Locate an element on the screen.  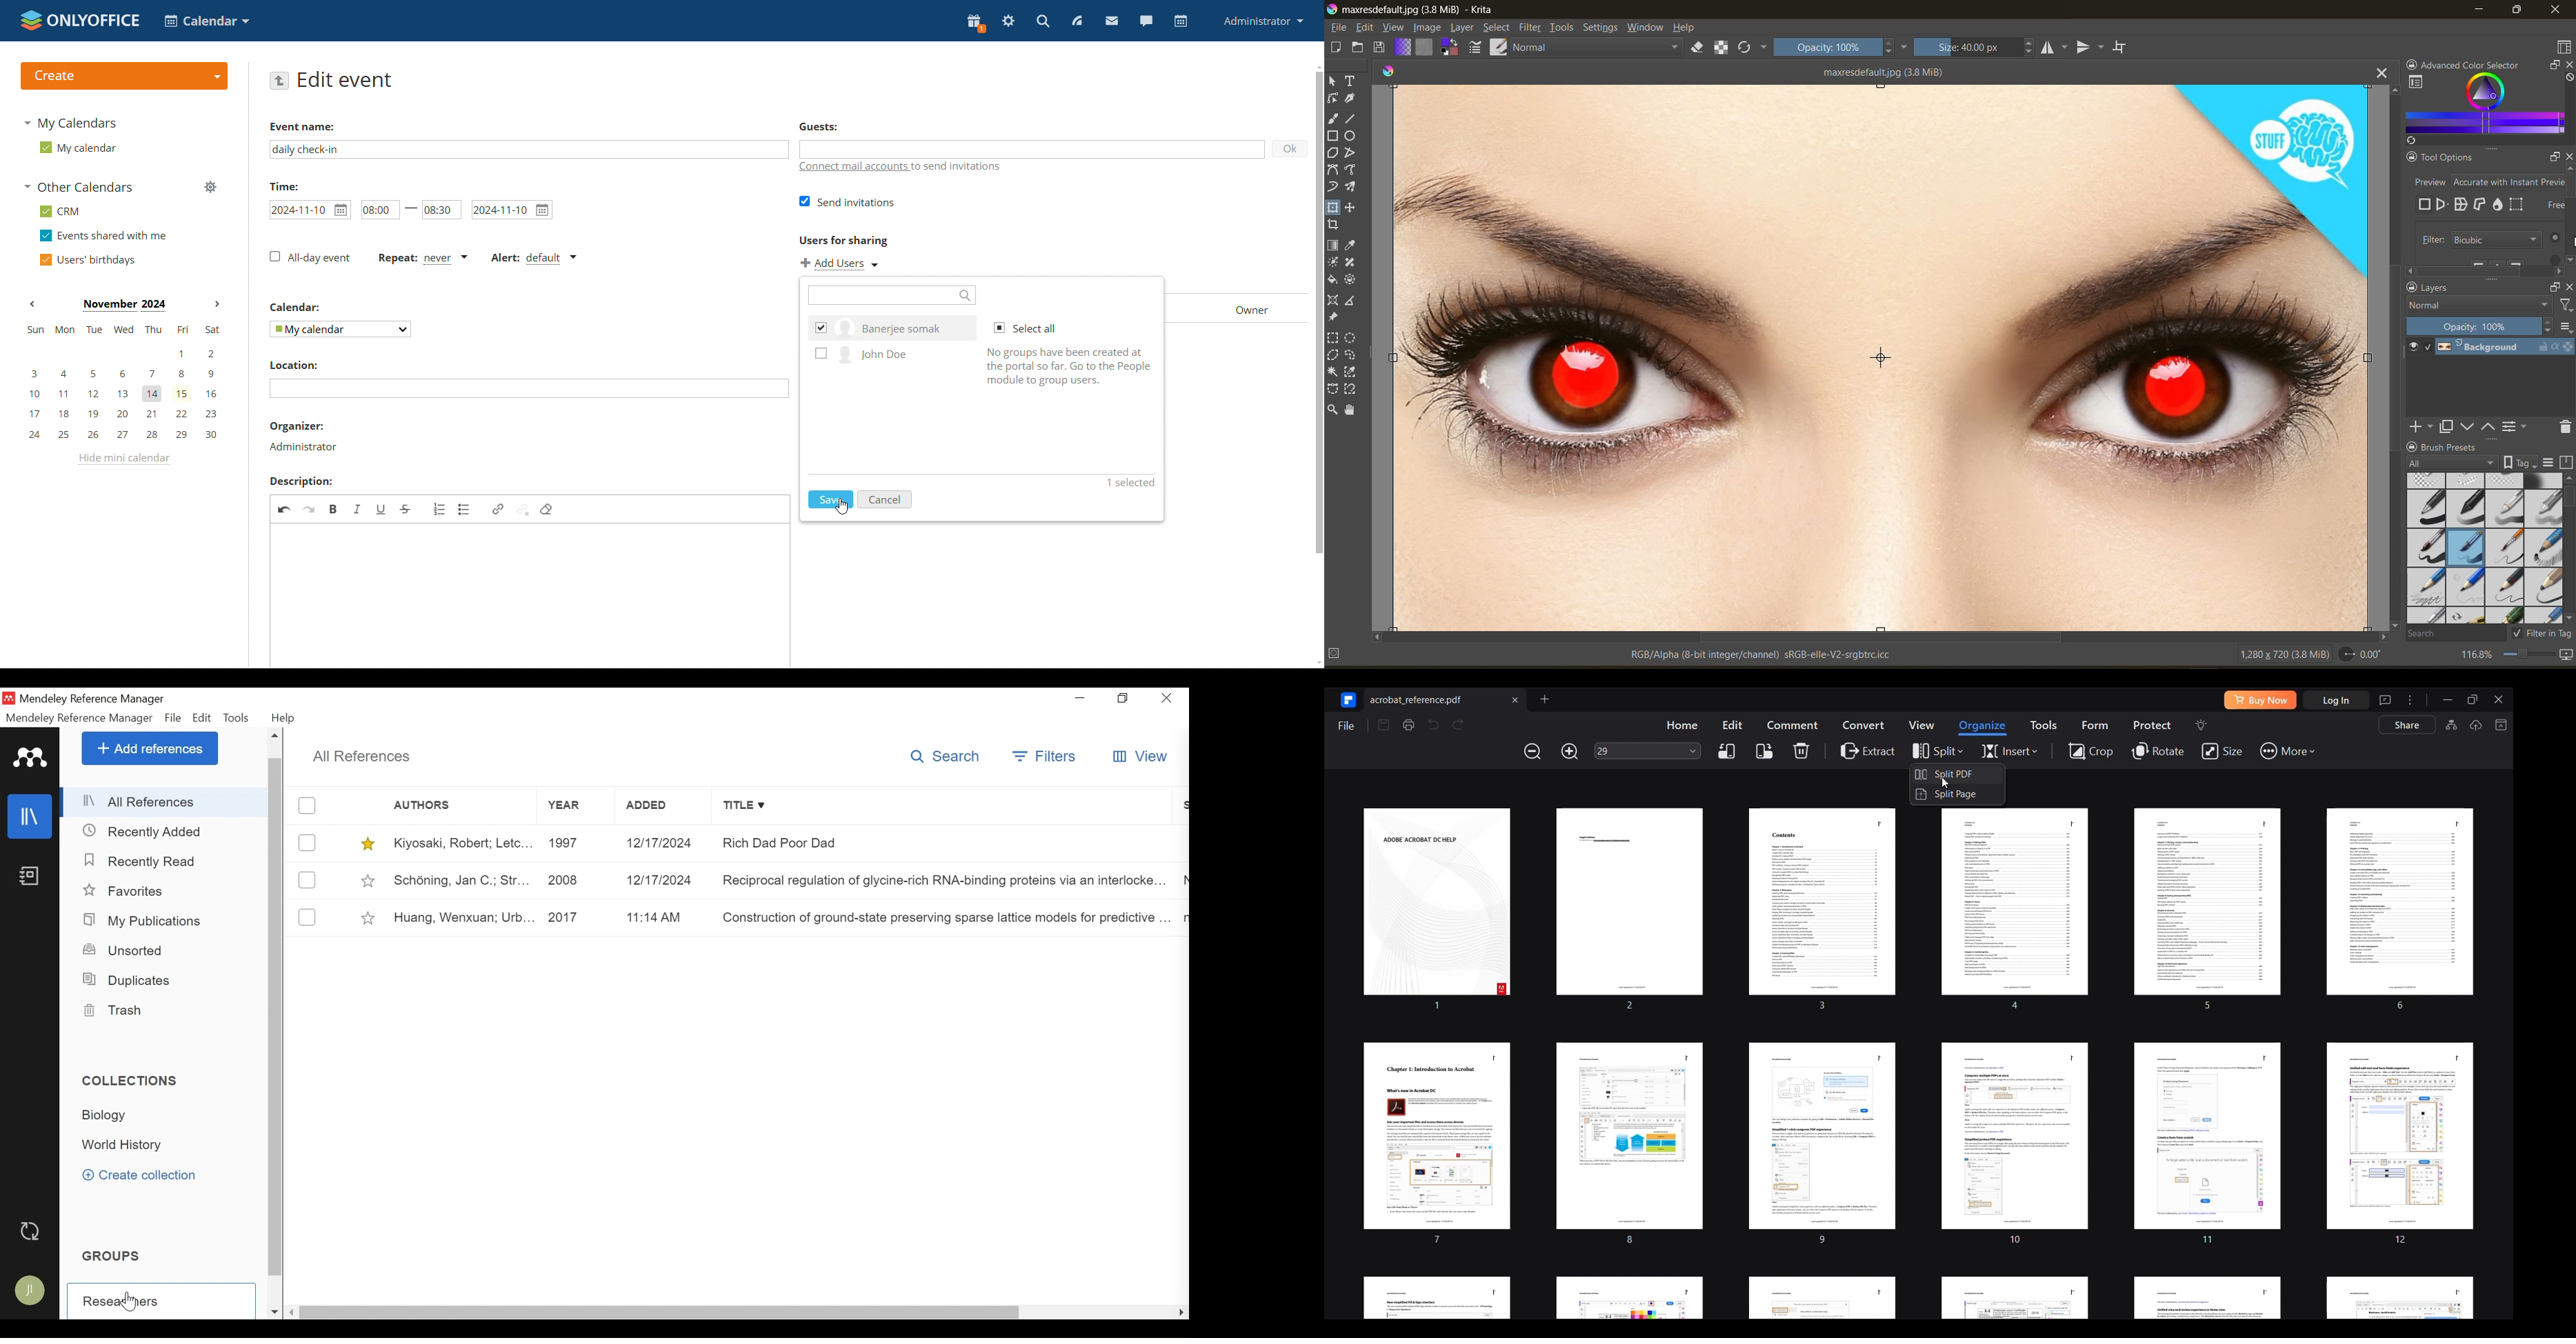
tool is located at coordinates (1351, 411).